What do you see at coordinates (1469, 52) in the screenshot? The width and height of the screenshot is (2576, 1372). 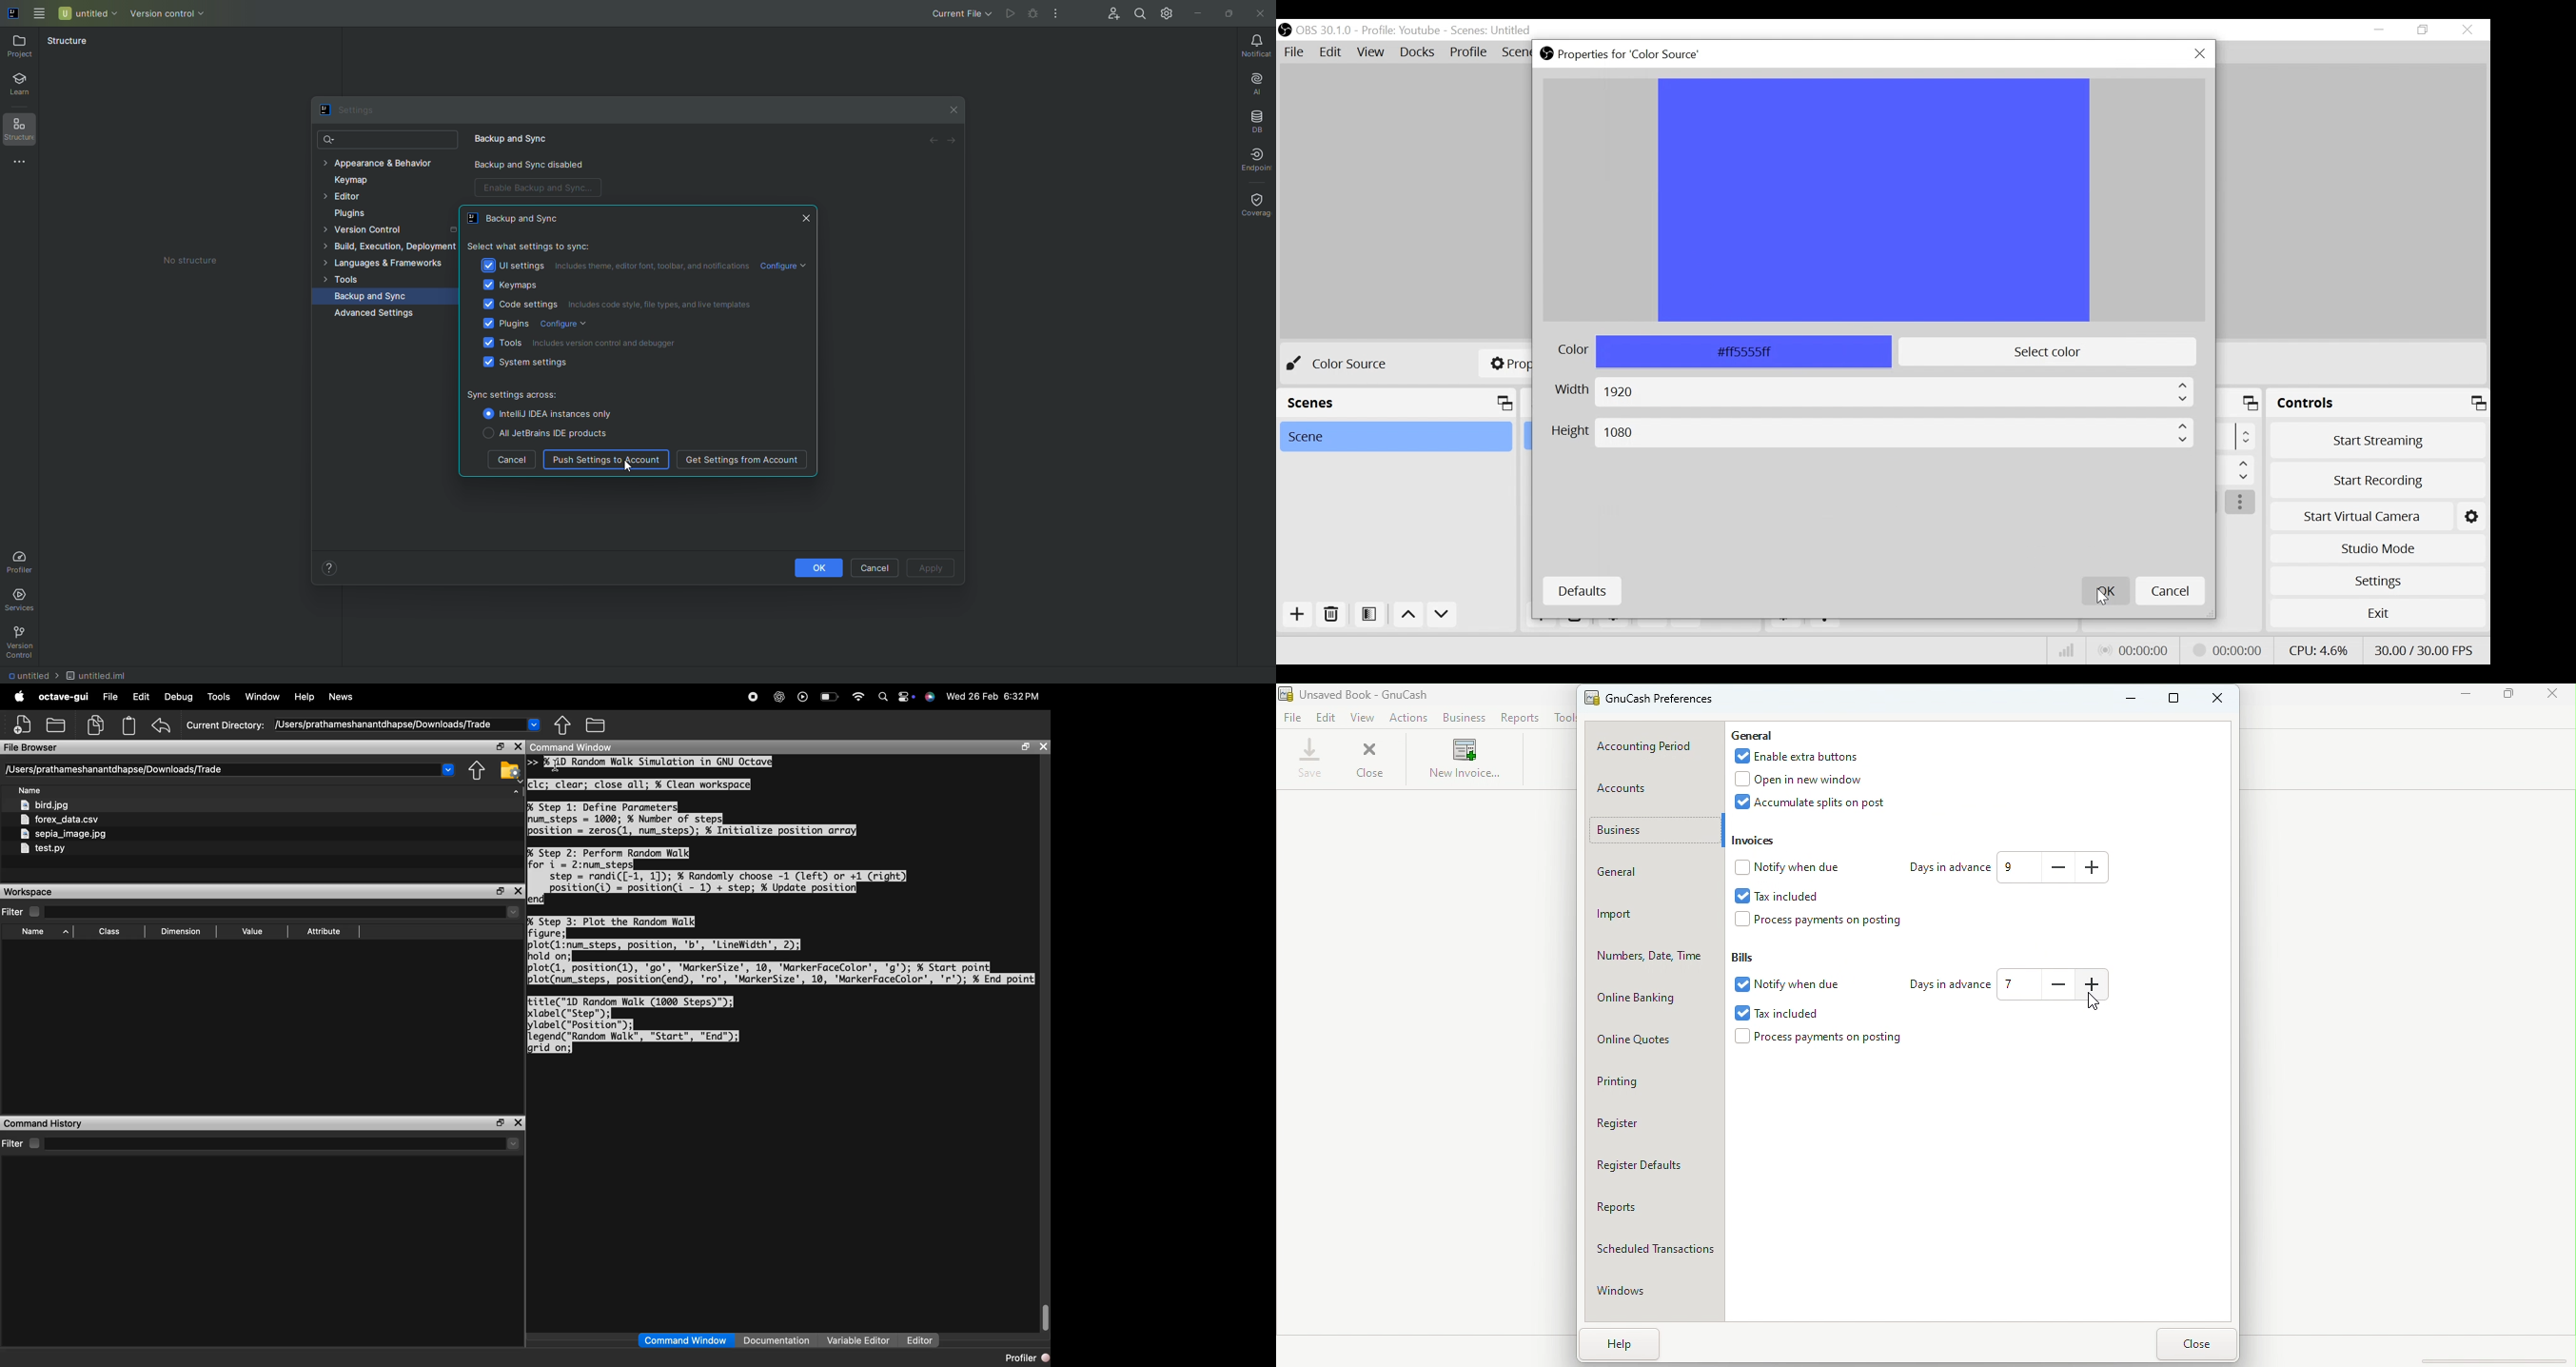 I see `Profile` at bounding box center [1469, 52].